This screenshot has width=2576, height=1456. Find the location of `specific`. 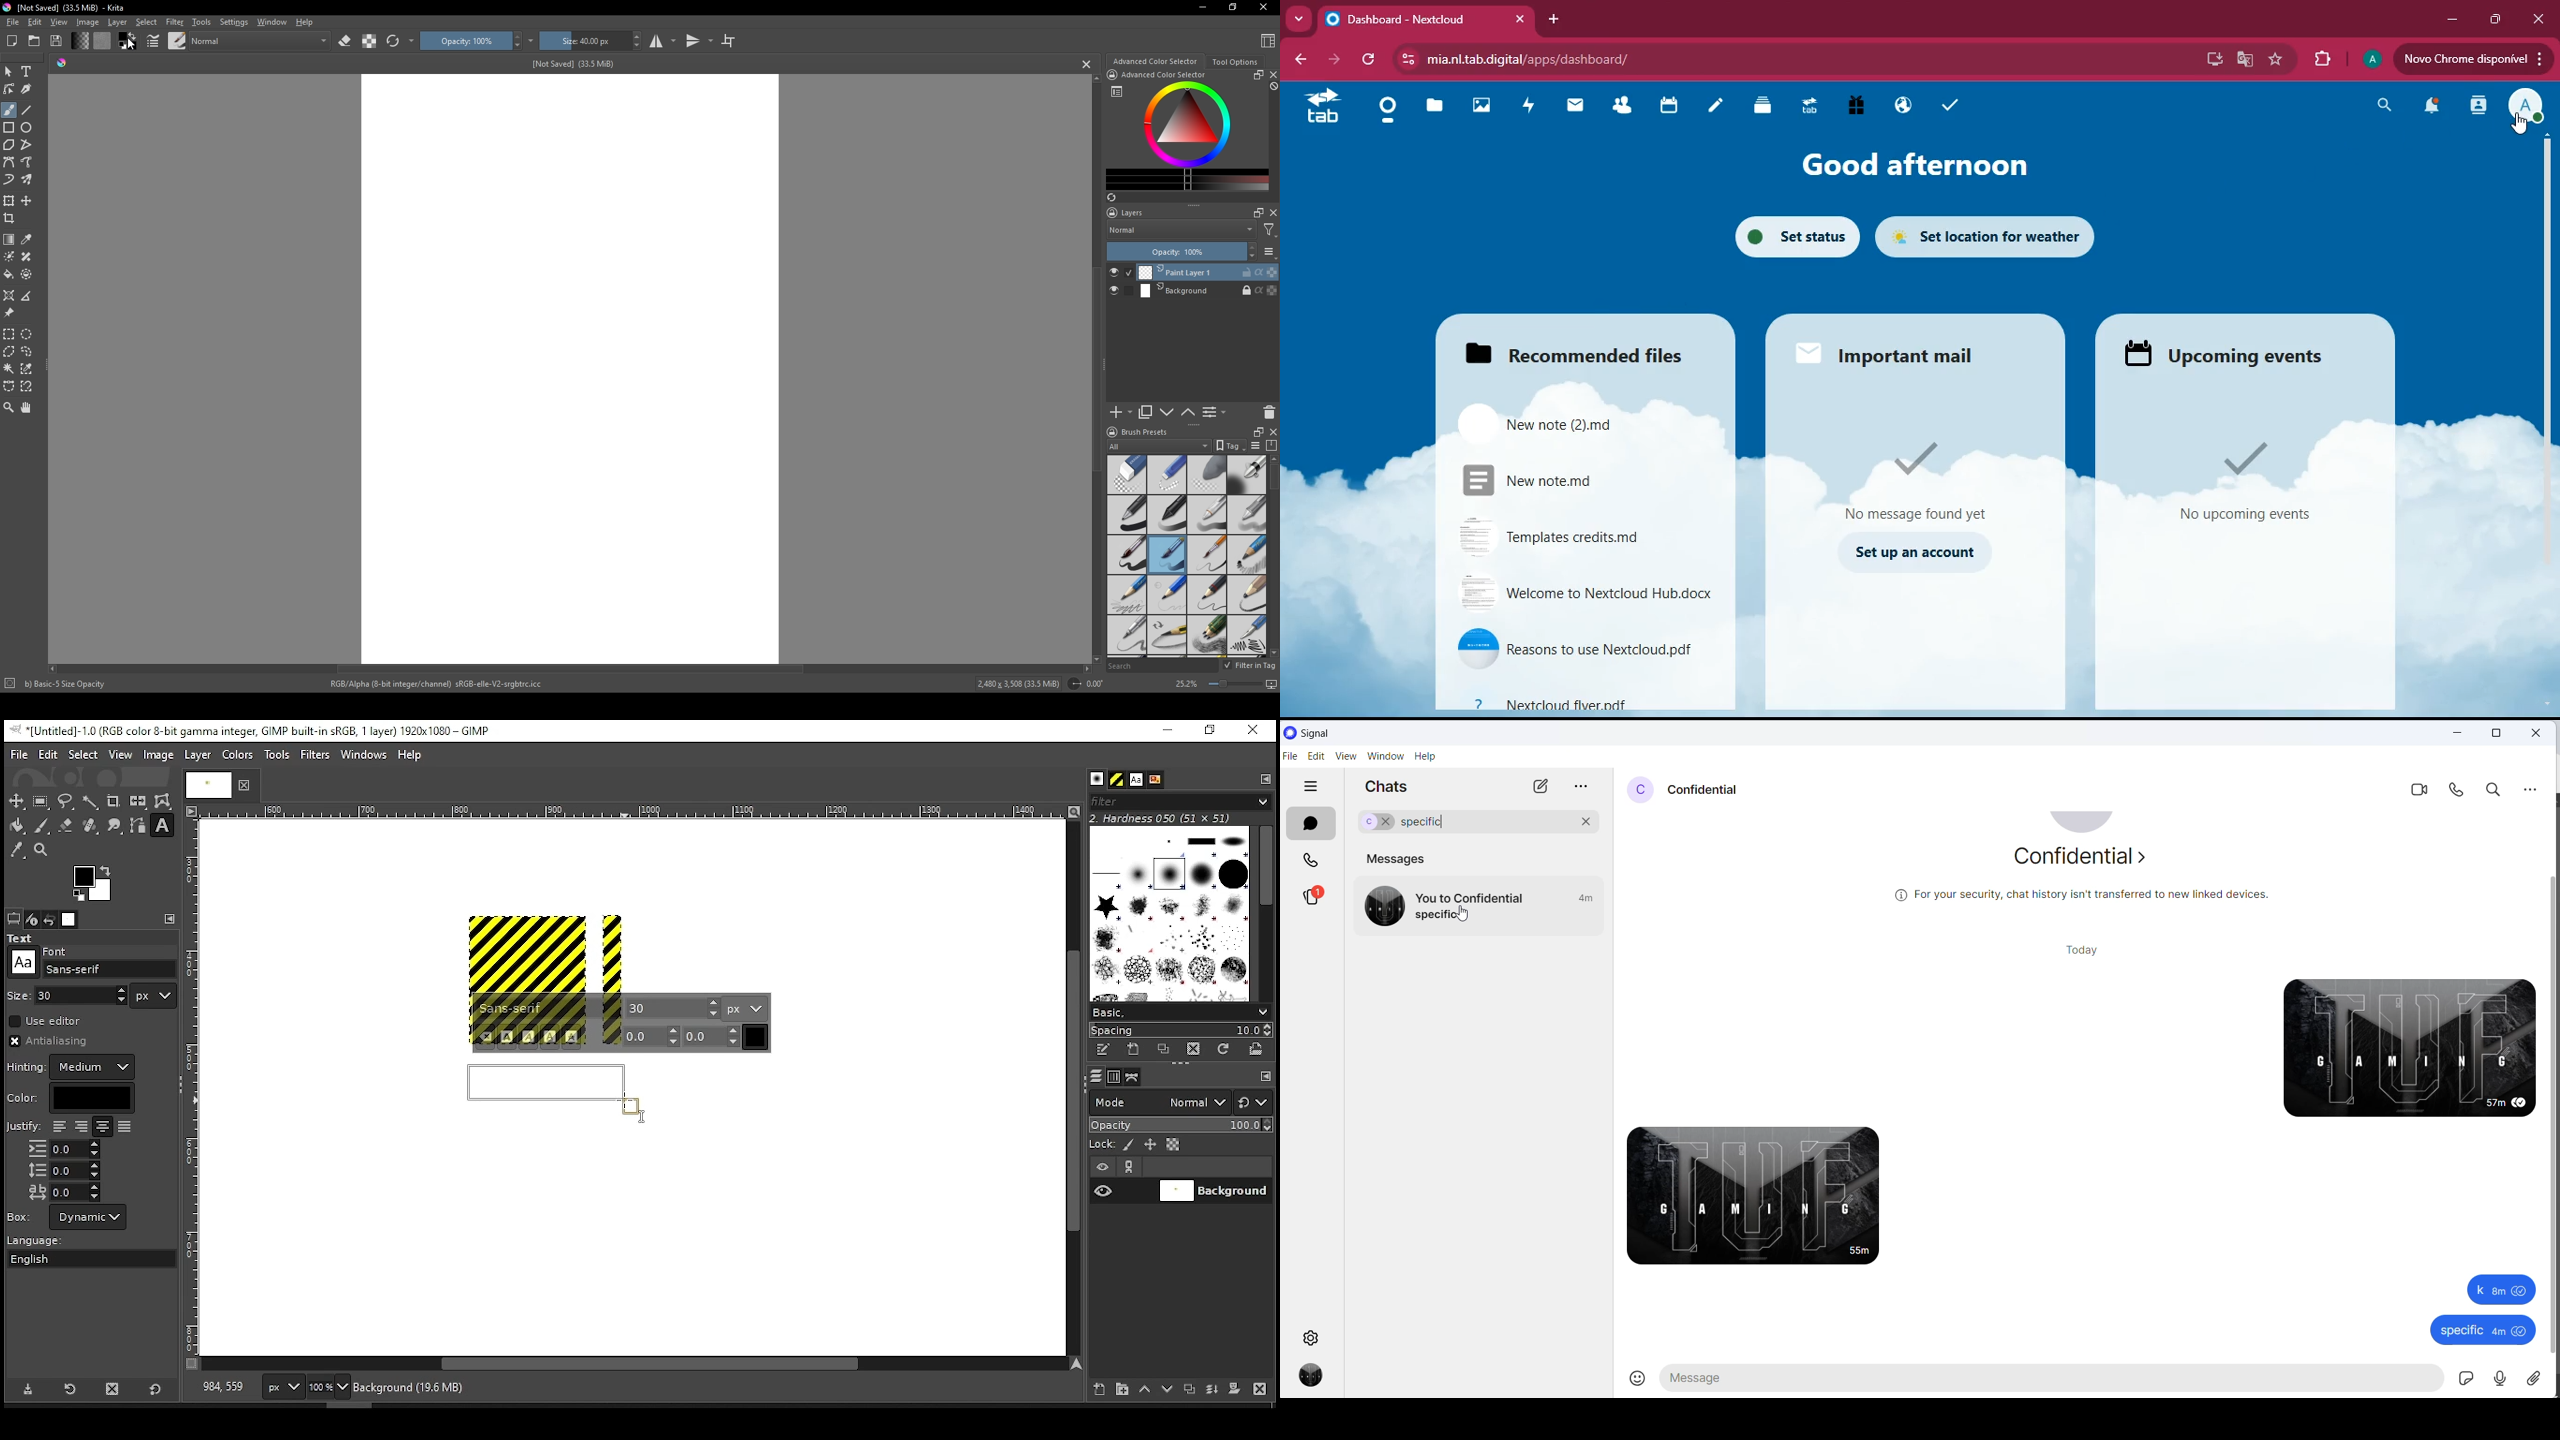

specific is located at coordinates (2471, 1330).